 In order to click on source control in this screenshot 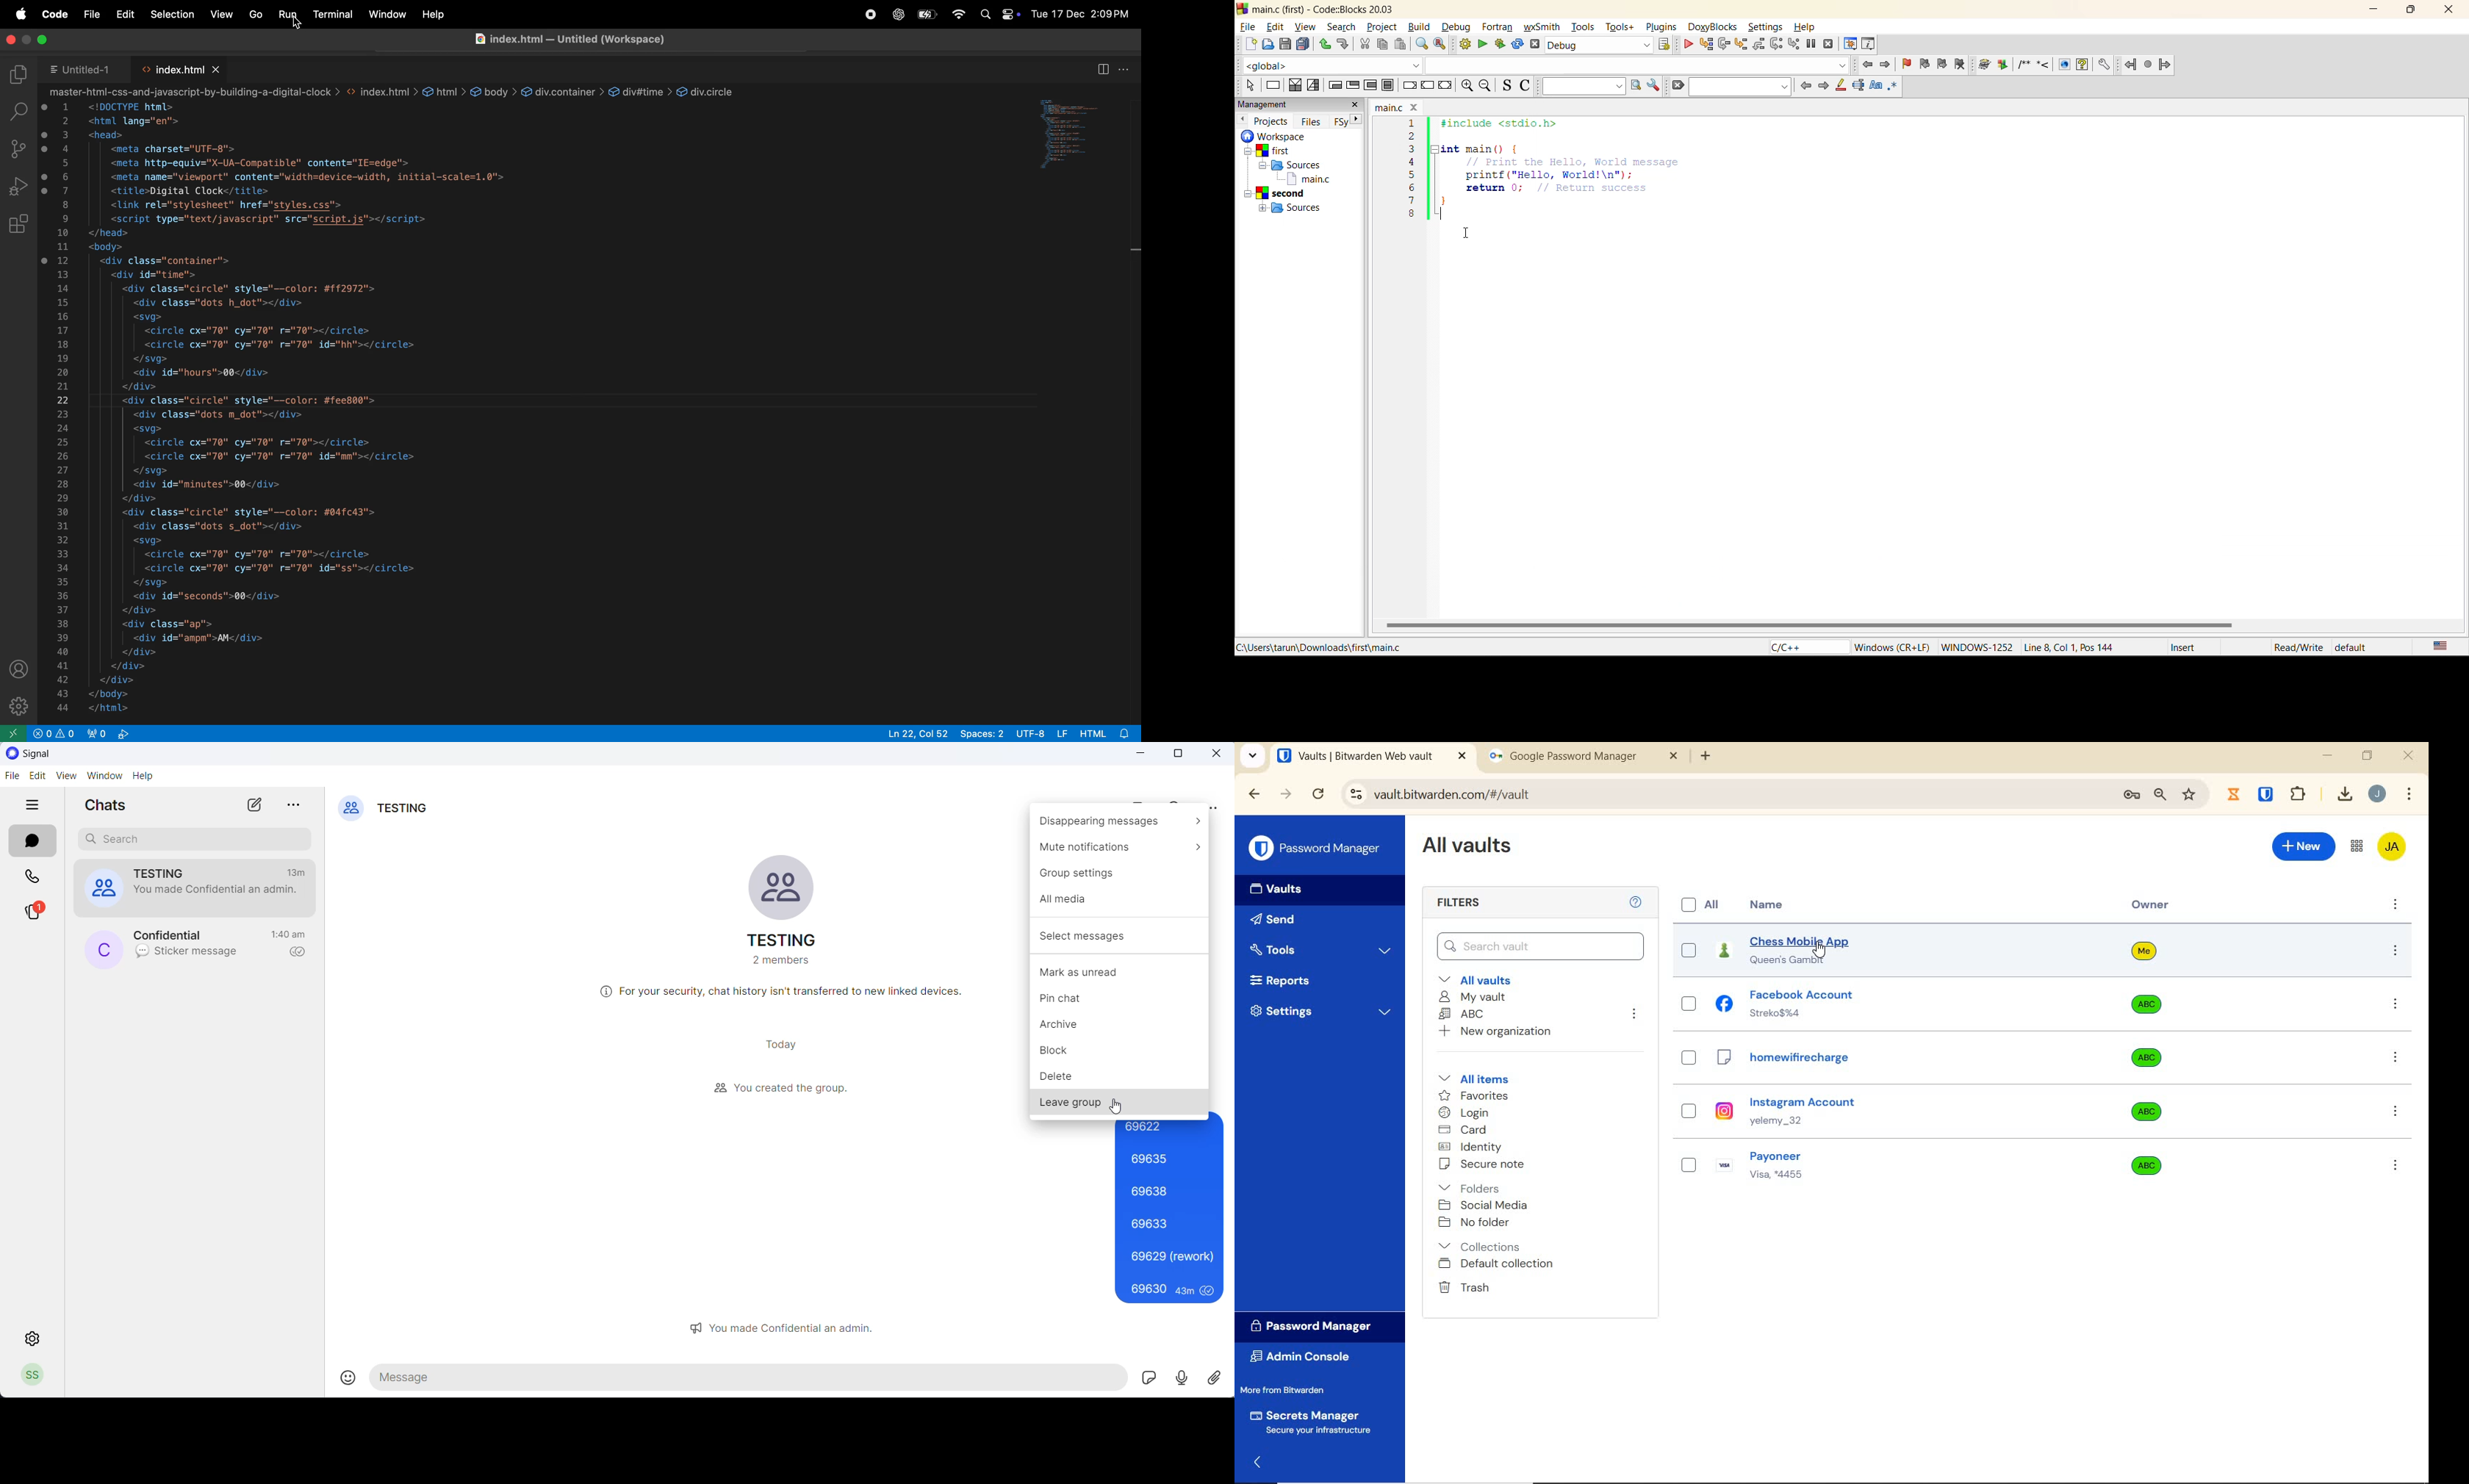, I will do `click(16, 148)`.